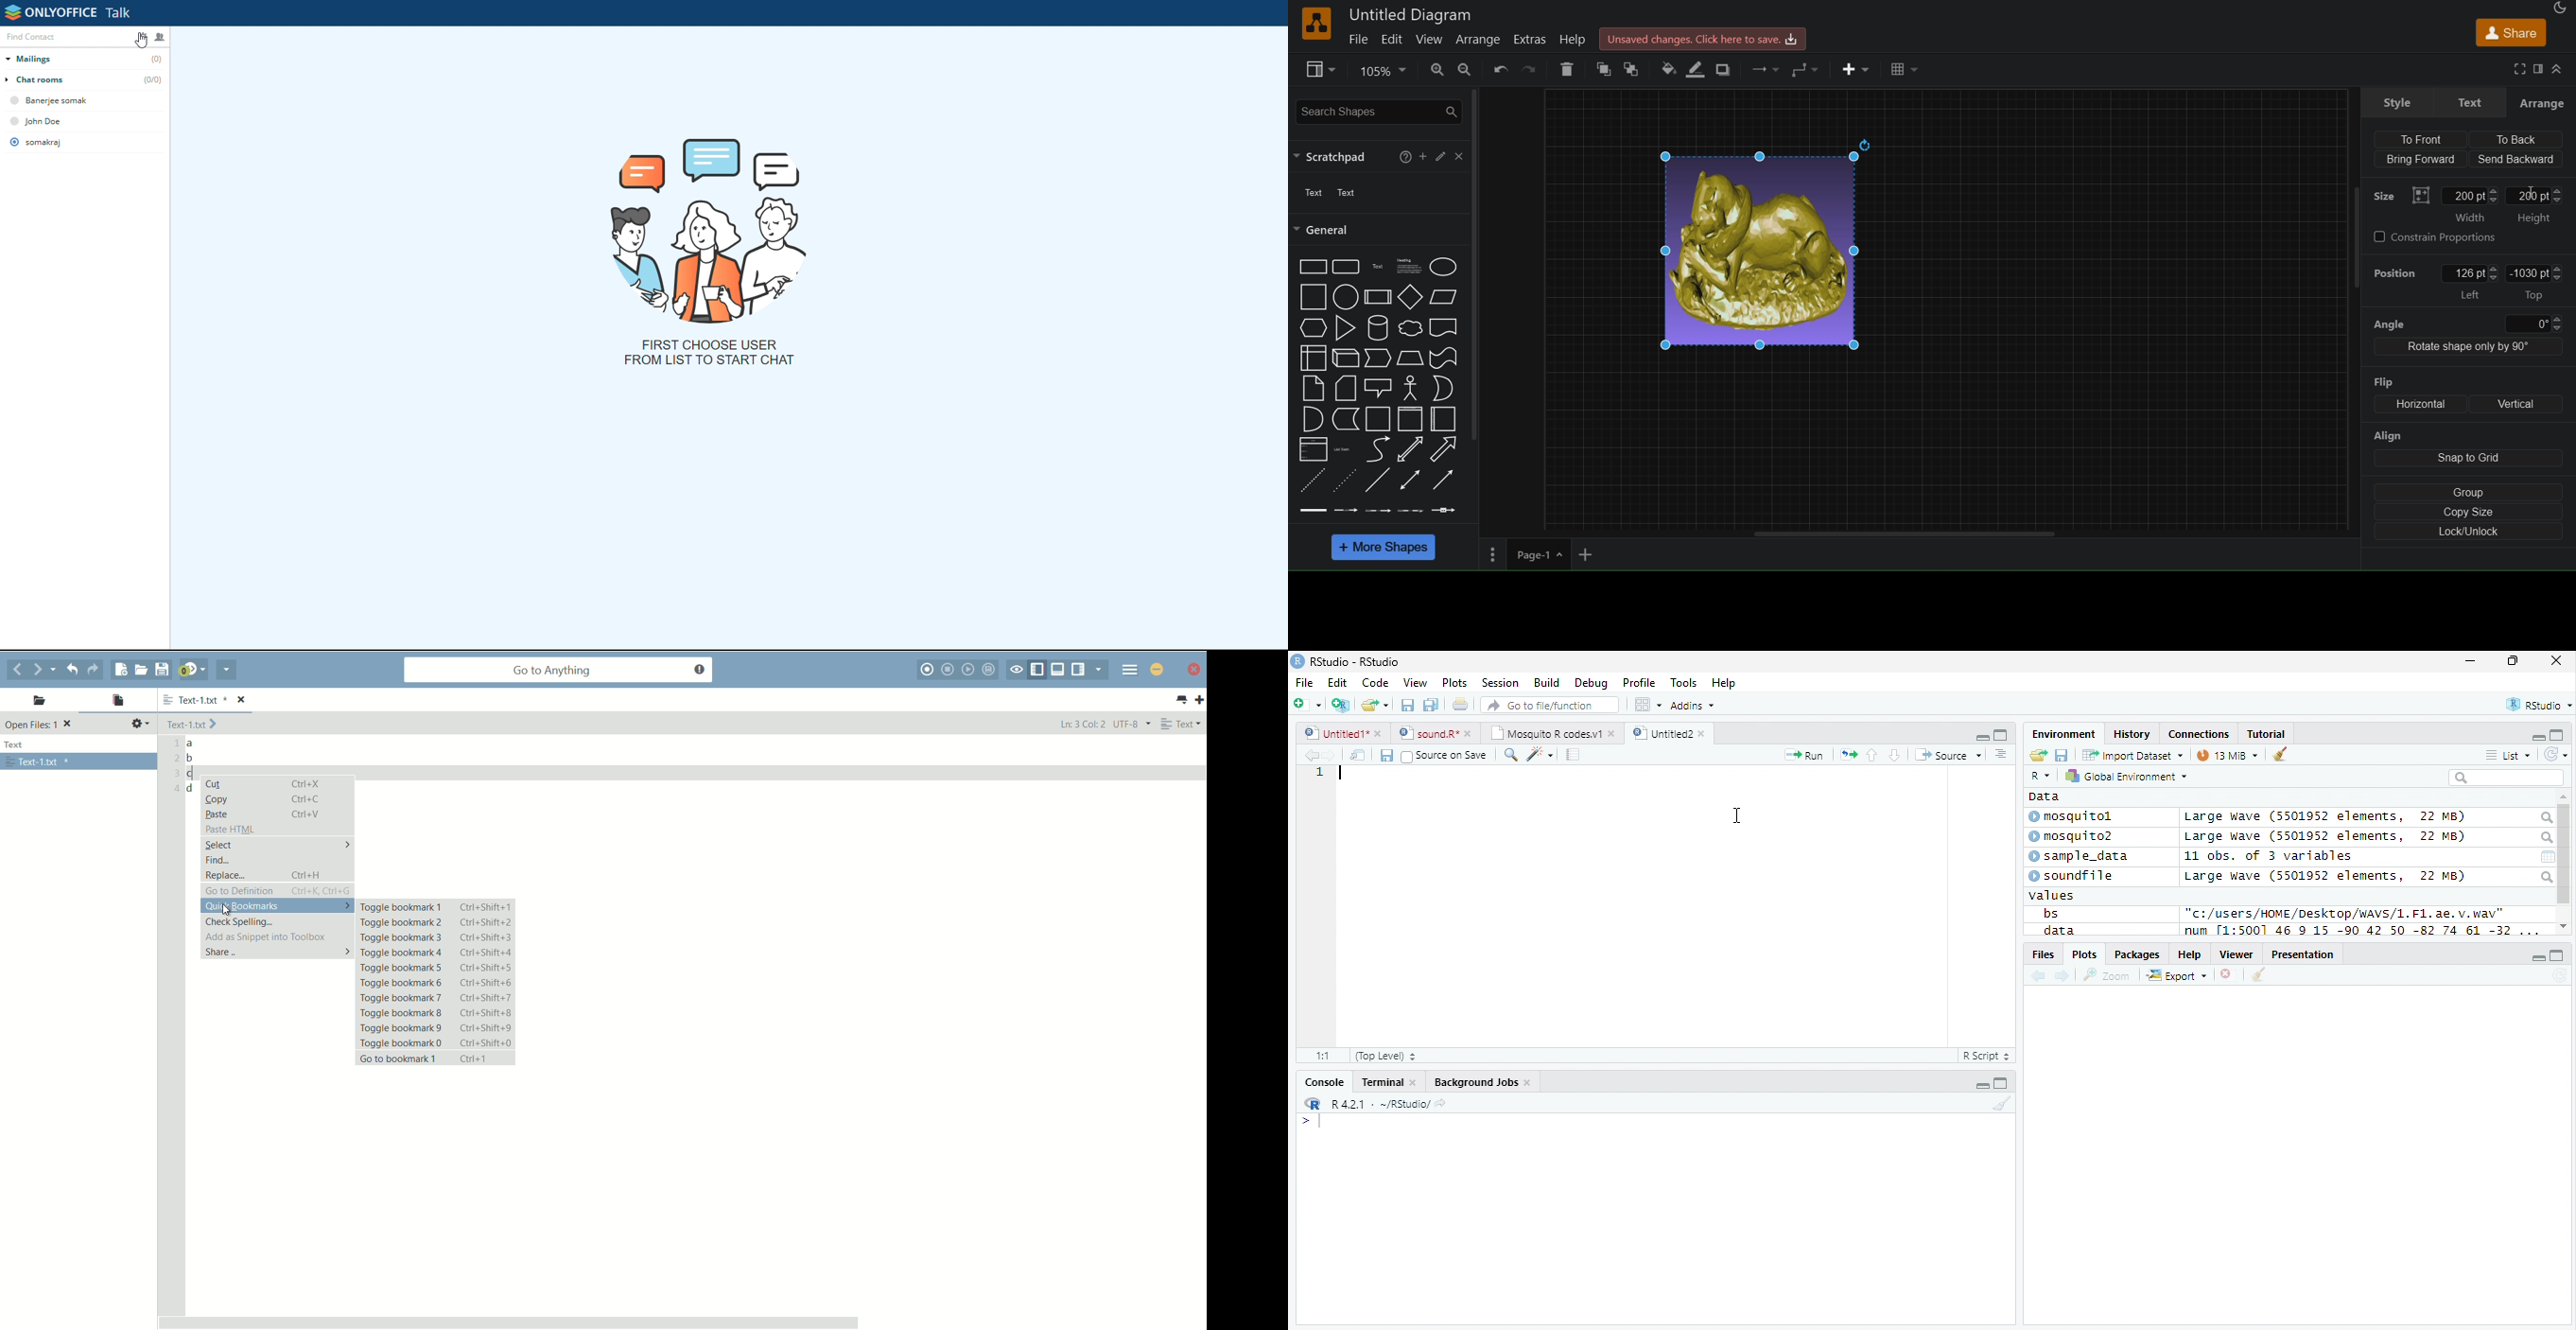 The width and height of the screenshot is (2576, 1344). Describe the element at coordinates (2512, 660) in the screenshot. I see `maximize` at that location.